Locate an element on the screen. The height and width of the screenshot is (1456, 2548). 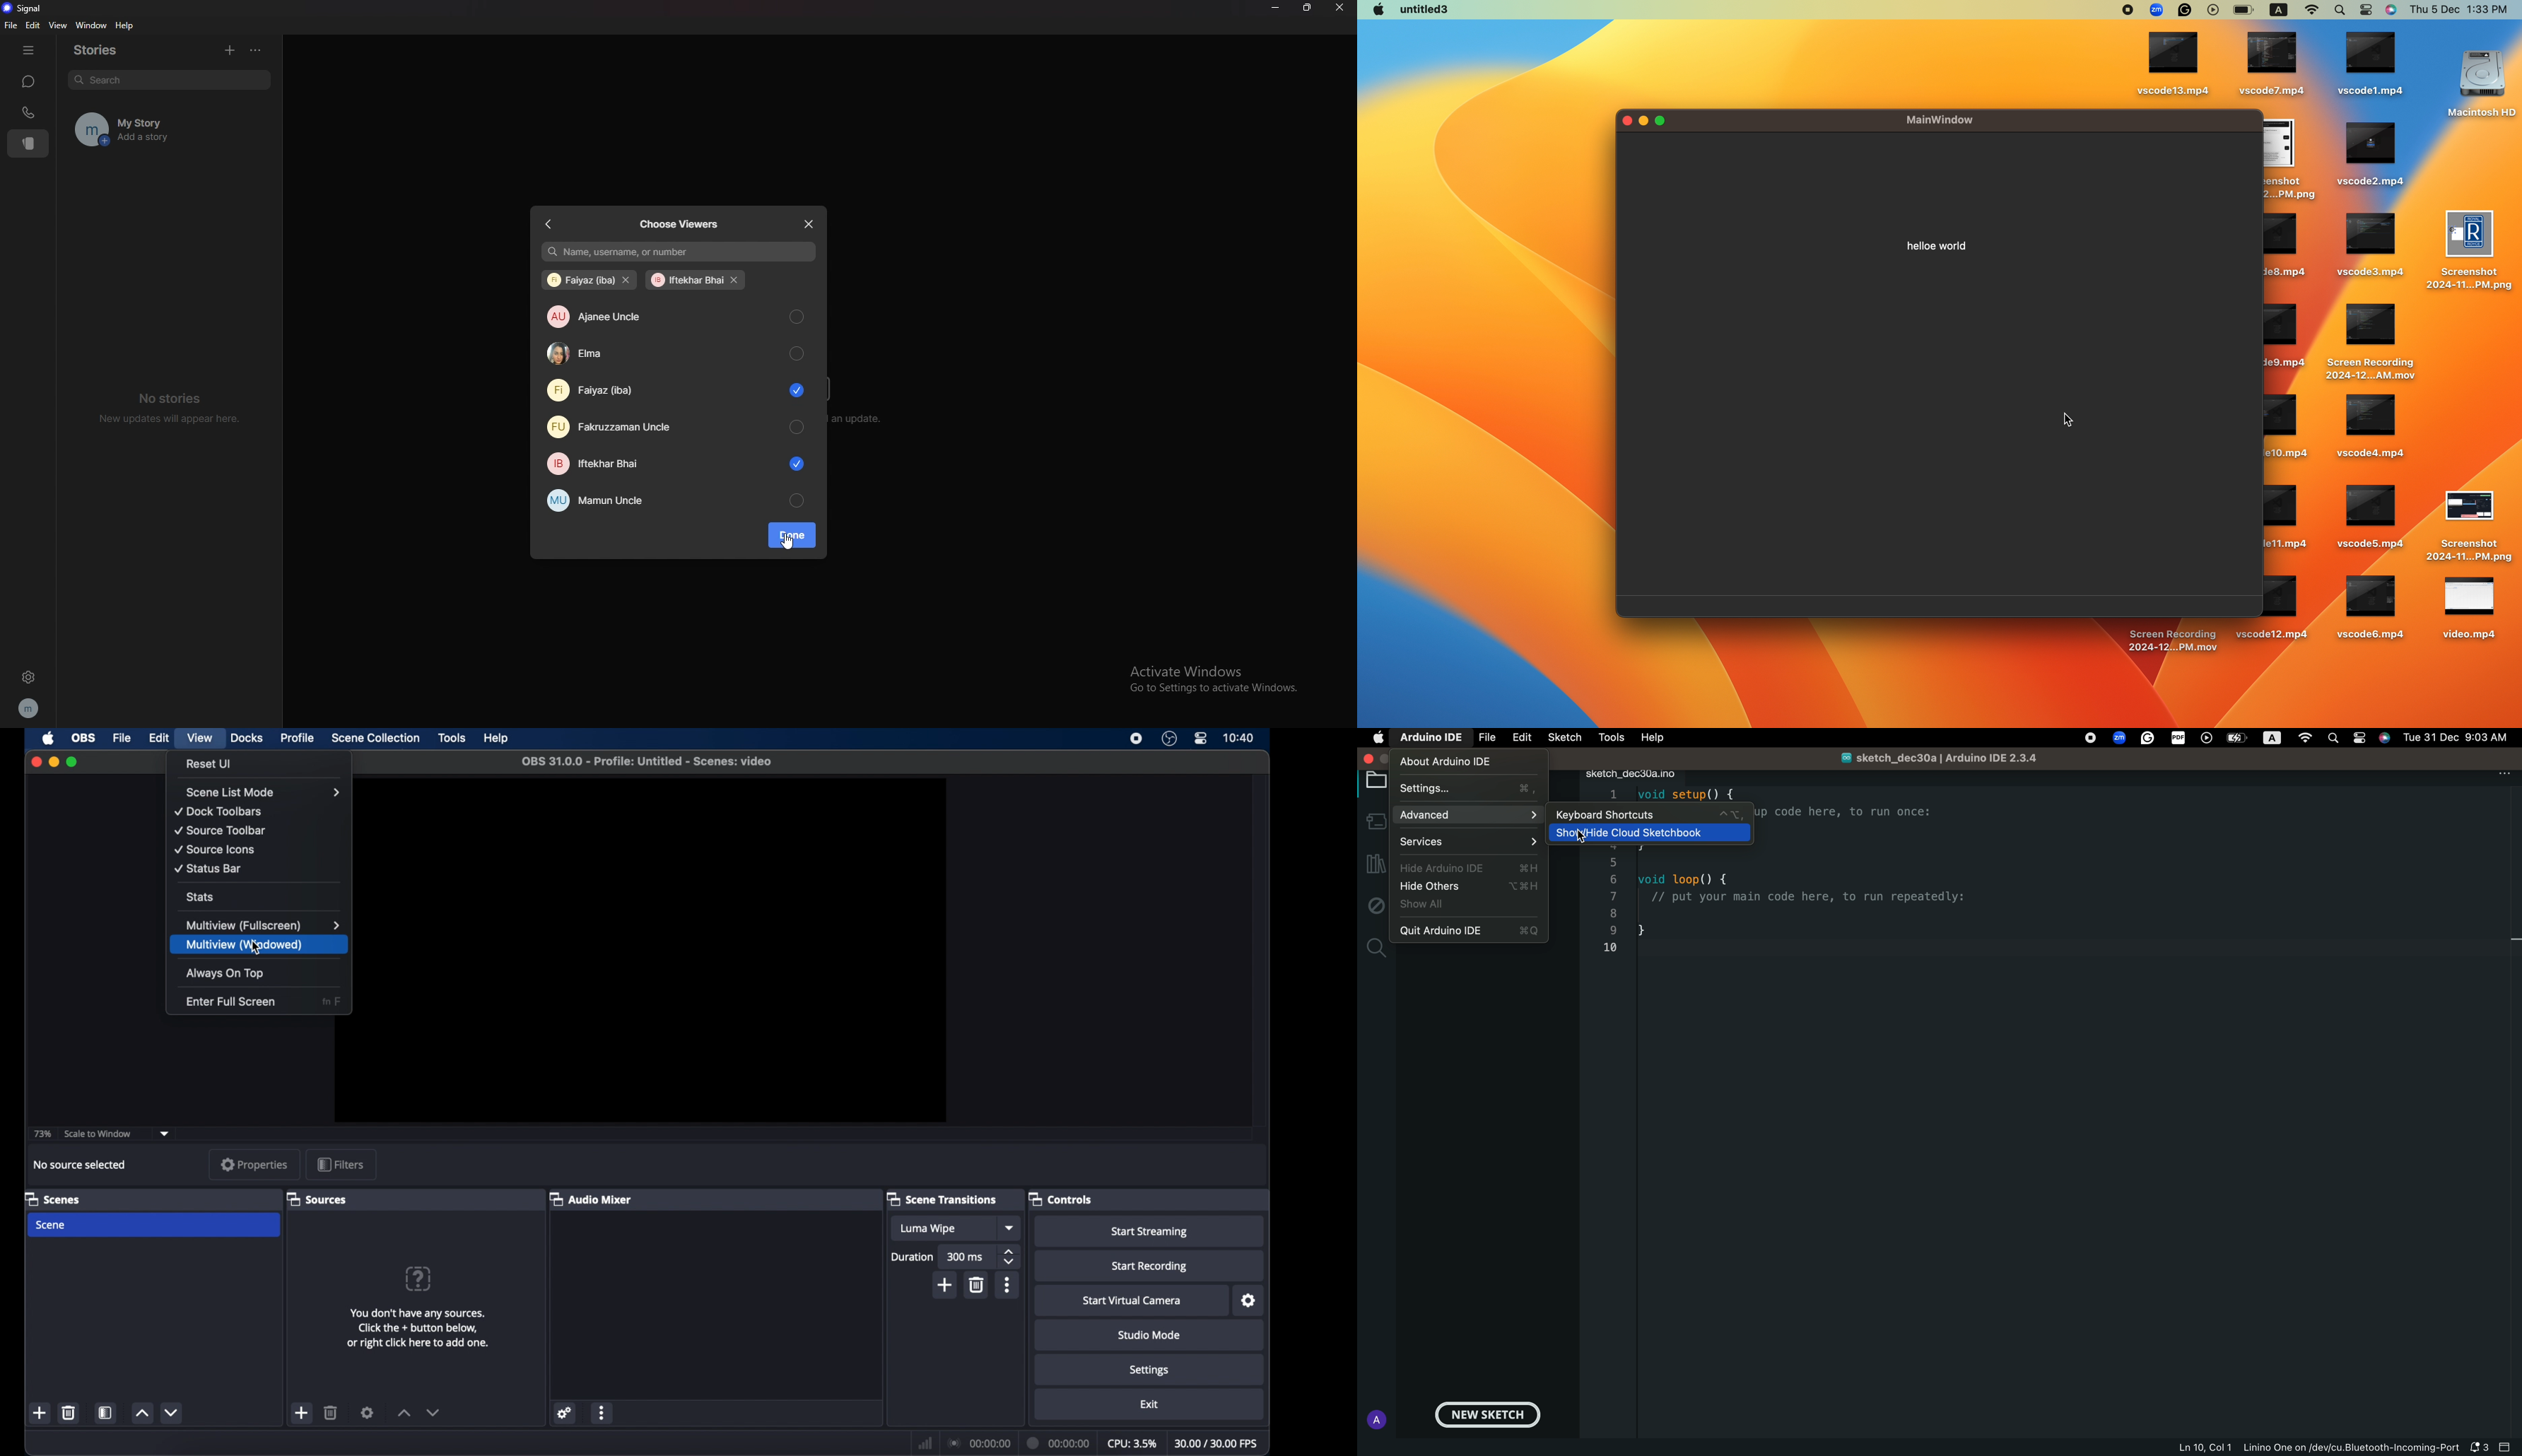
control center is located at coordinates (1201, 739).